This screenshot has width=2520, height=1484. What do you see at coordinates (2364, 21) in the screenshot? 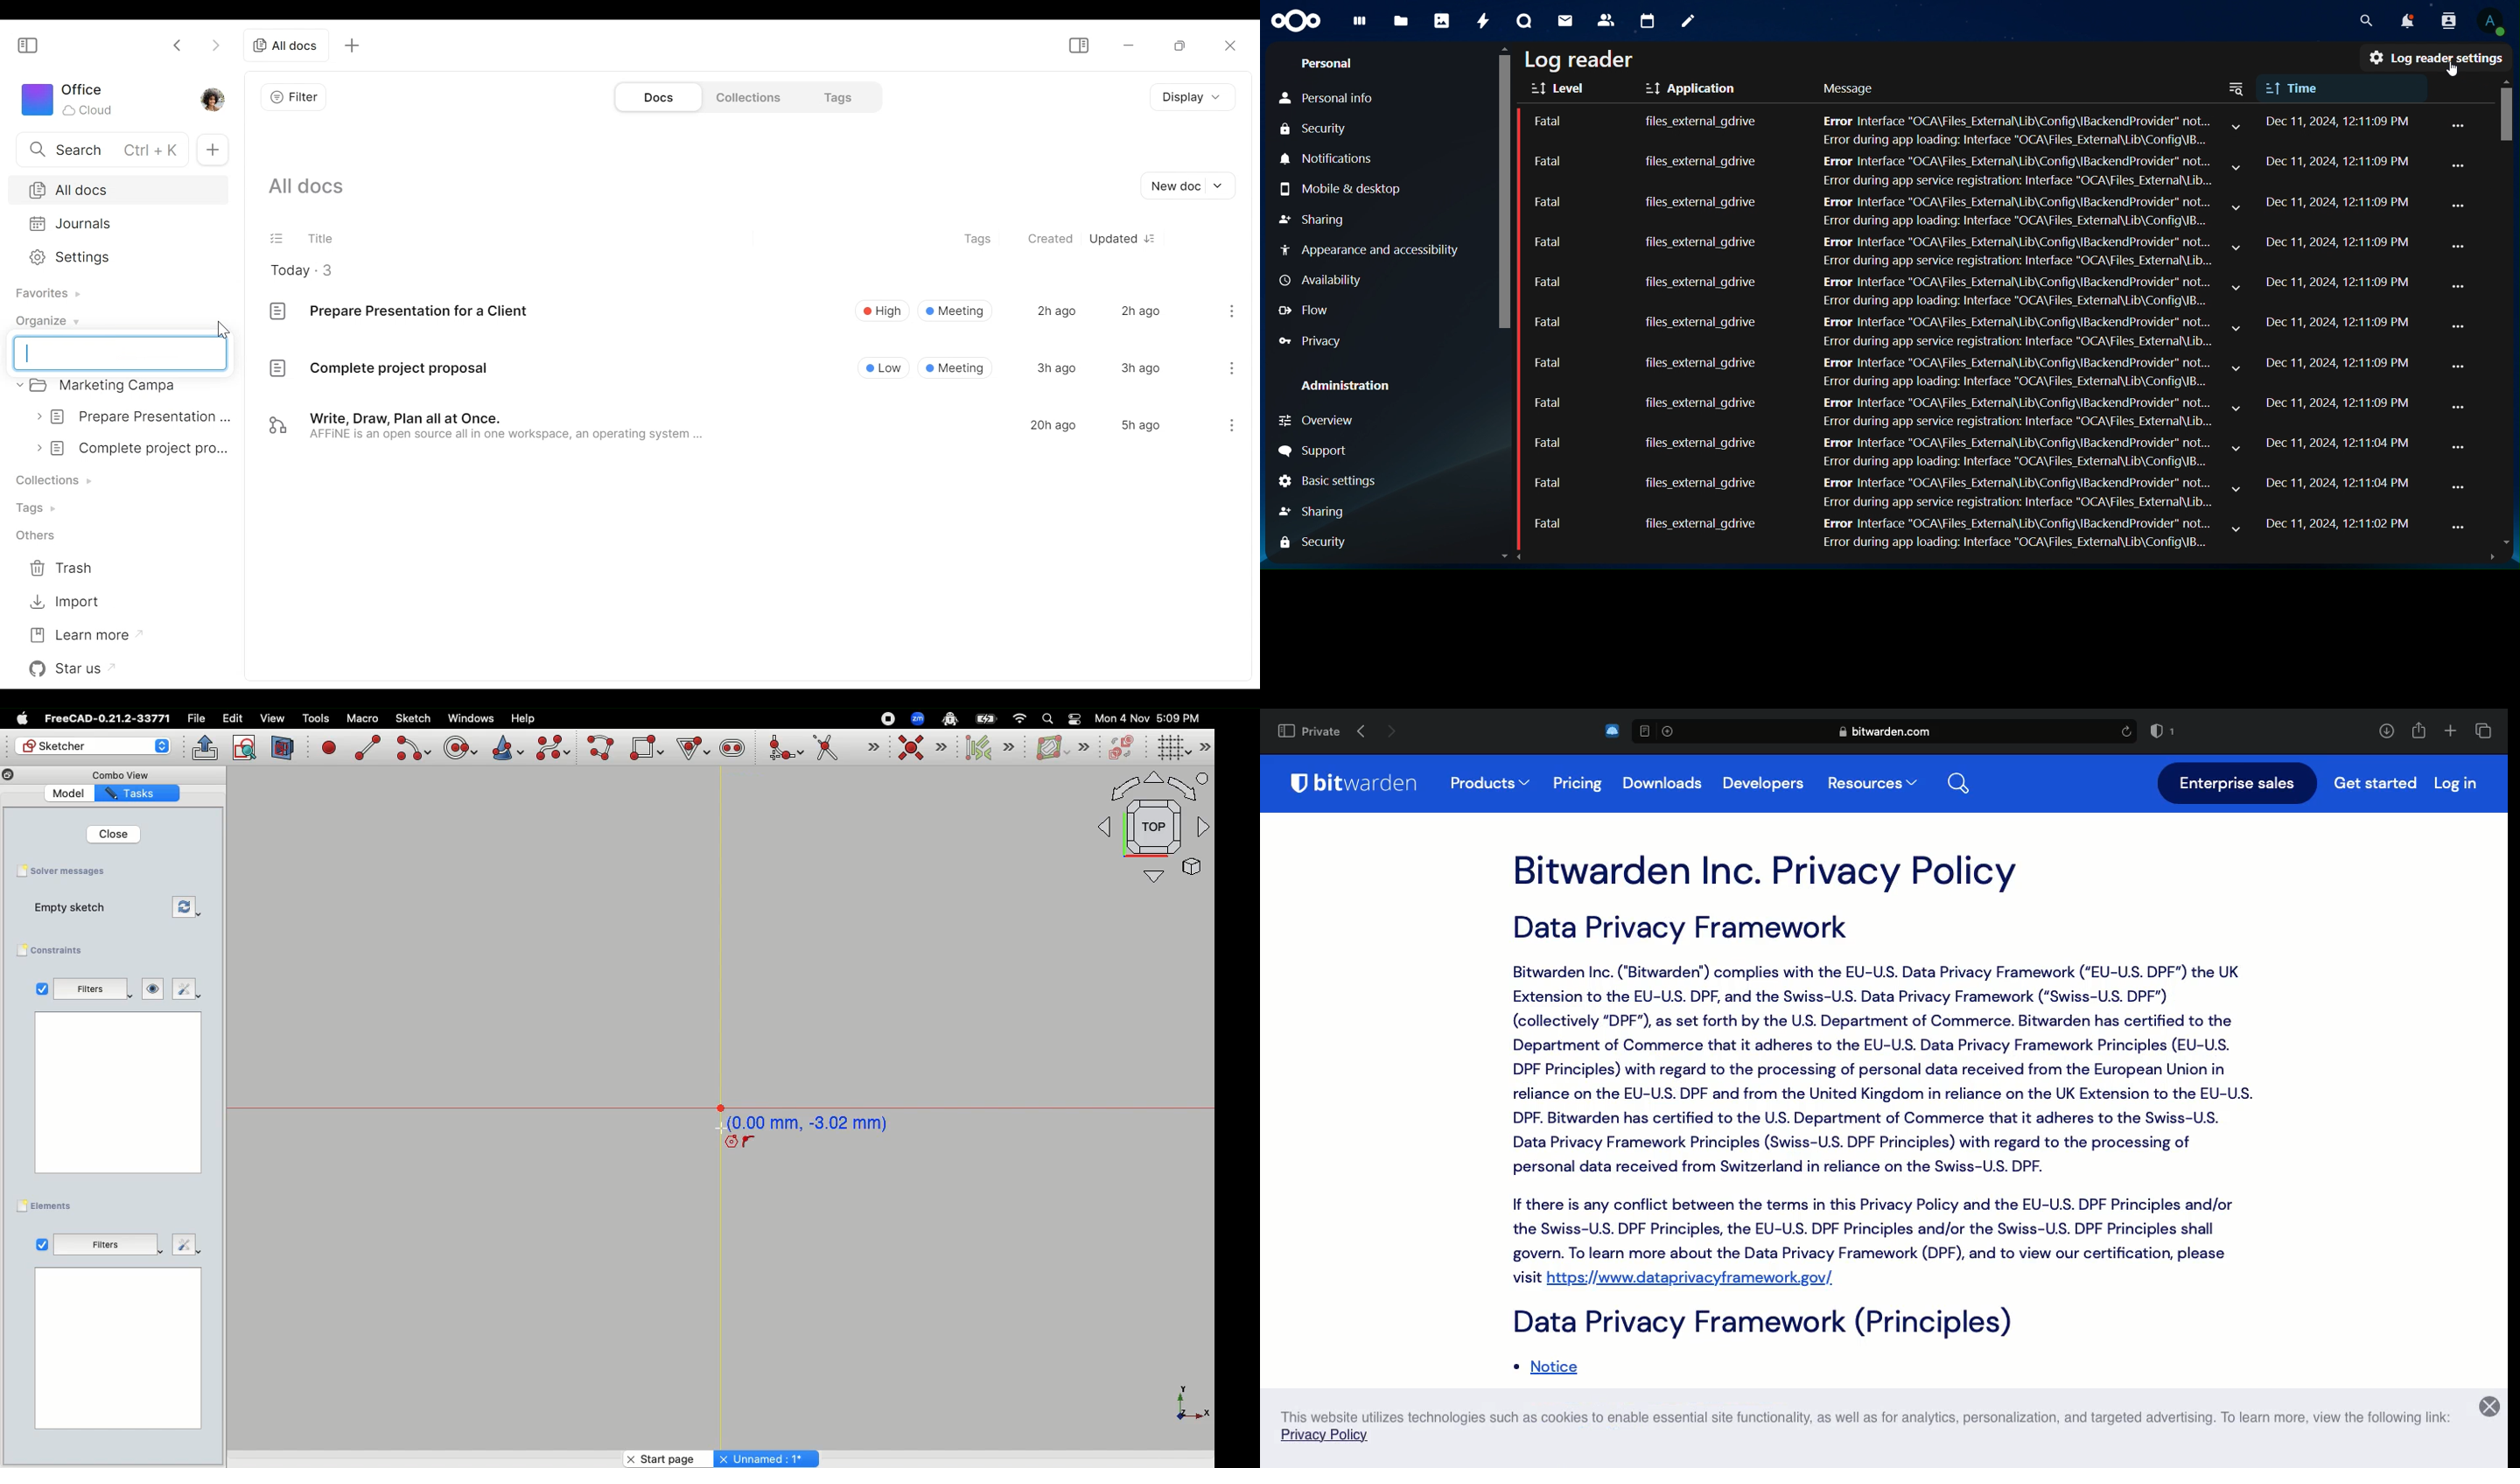
I see `search` at bounding box center [2364, 21].